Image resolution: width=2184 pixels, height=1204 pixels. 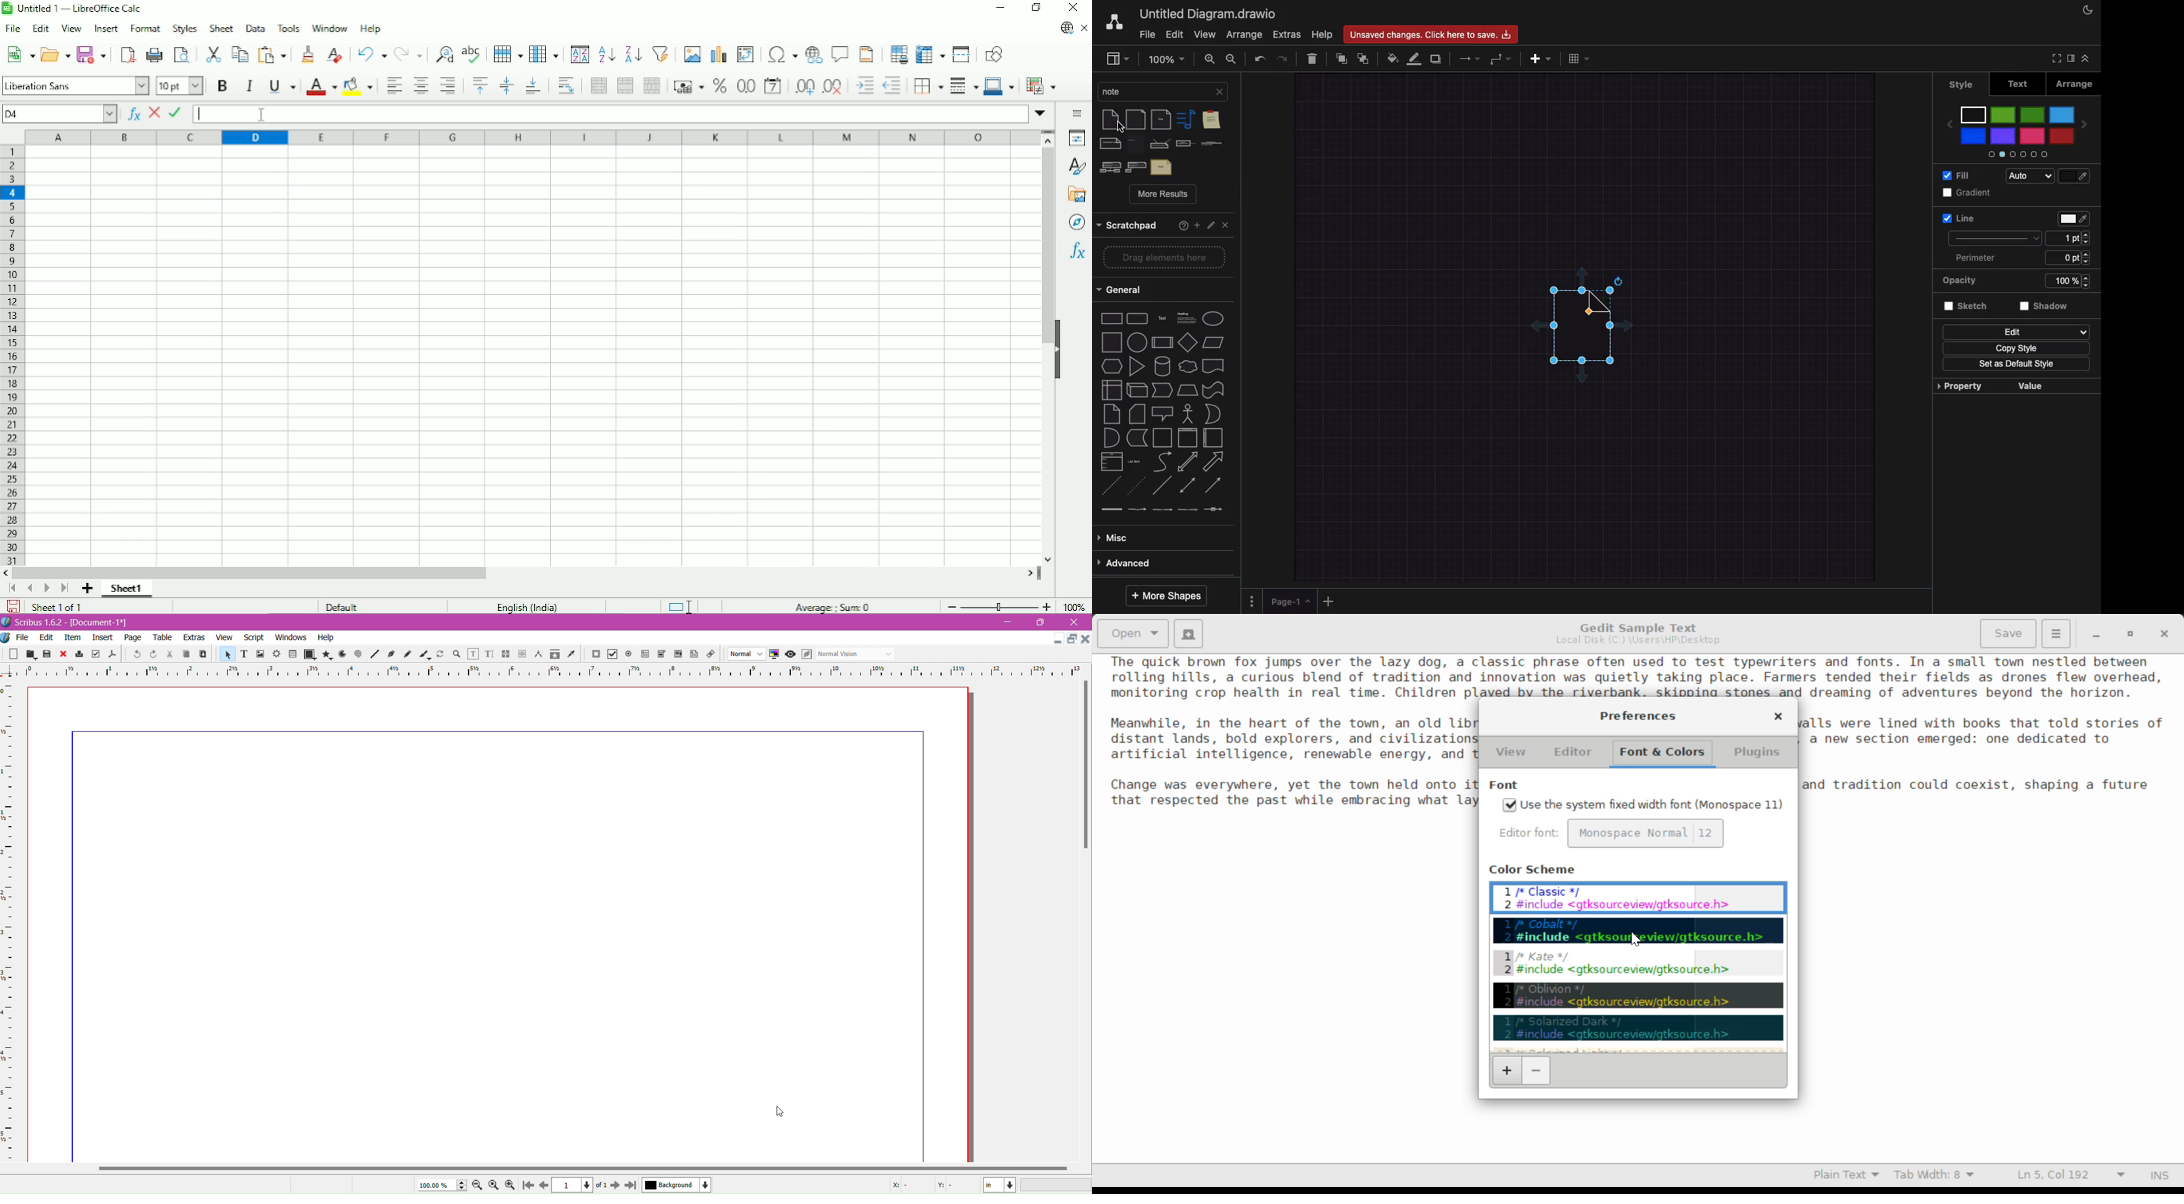 What do you see at coordinates (1287, 34) in the screenshot?
I see `Extras` at bounding box center [1287, 34].